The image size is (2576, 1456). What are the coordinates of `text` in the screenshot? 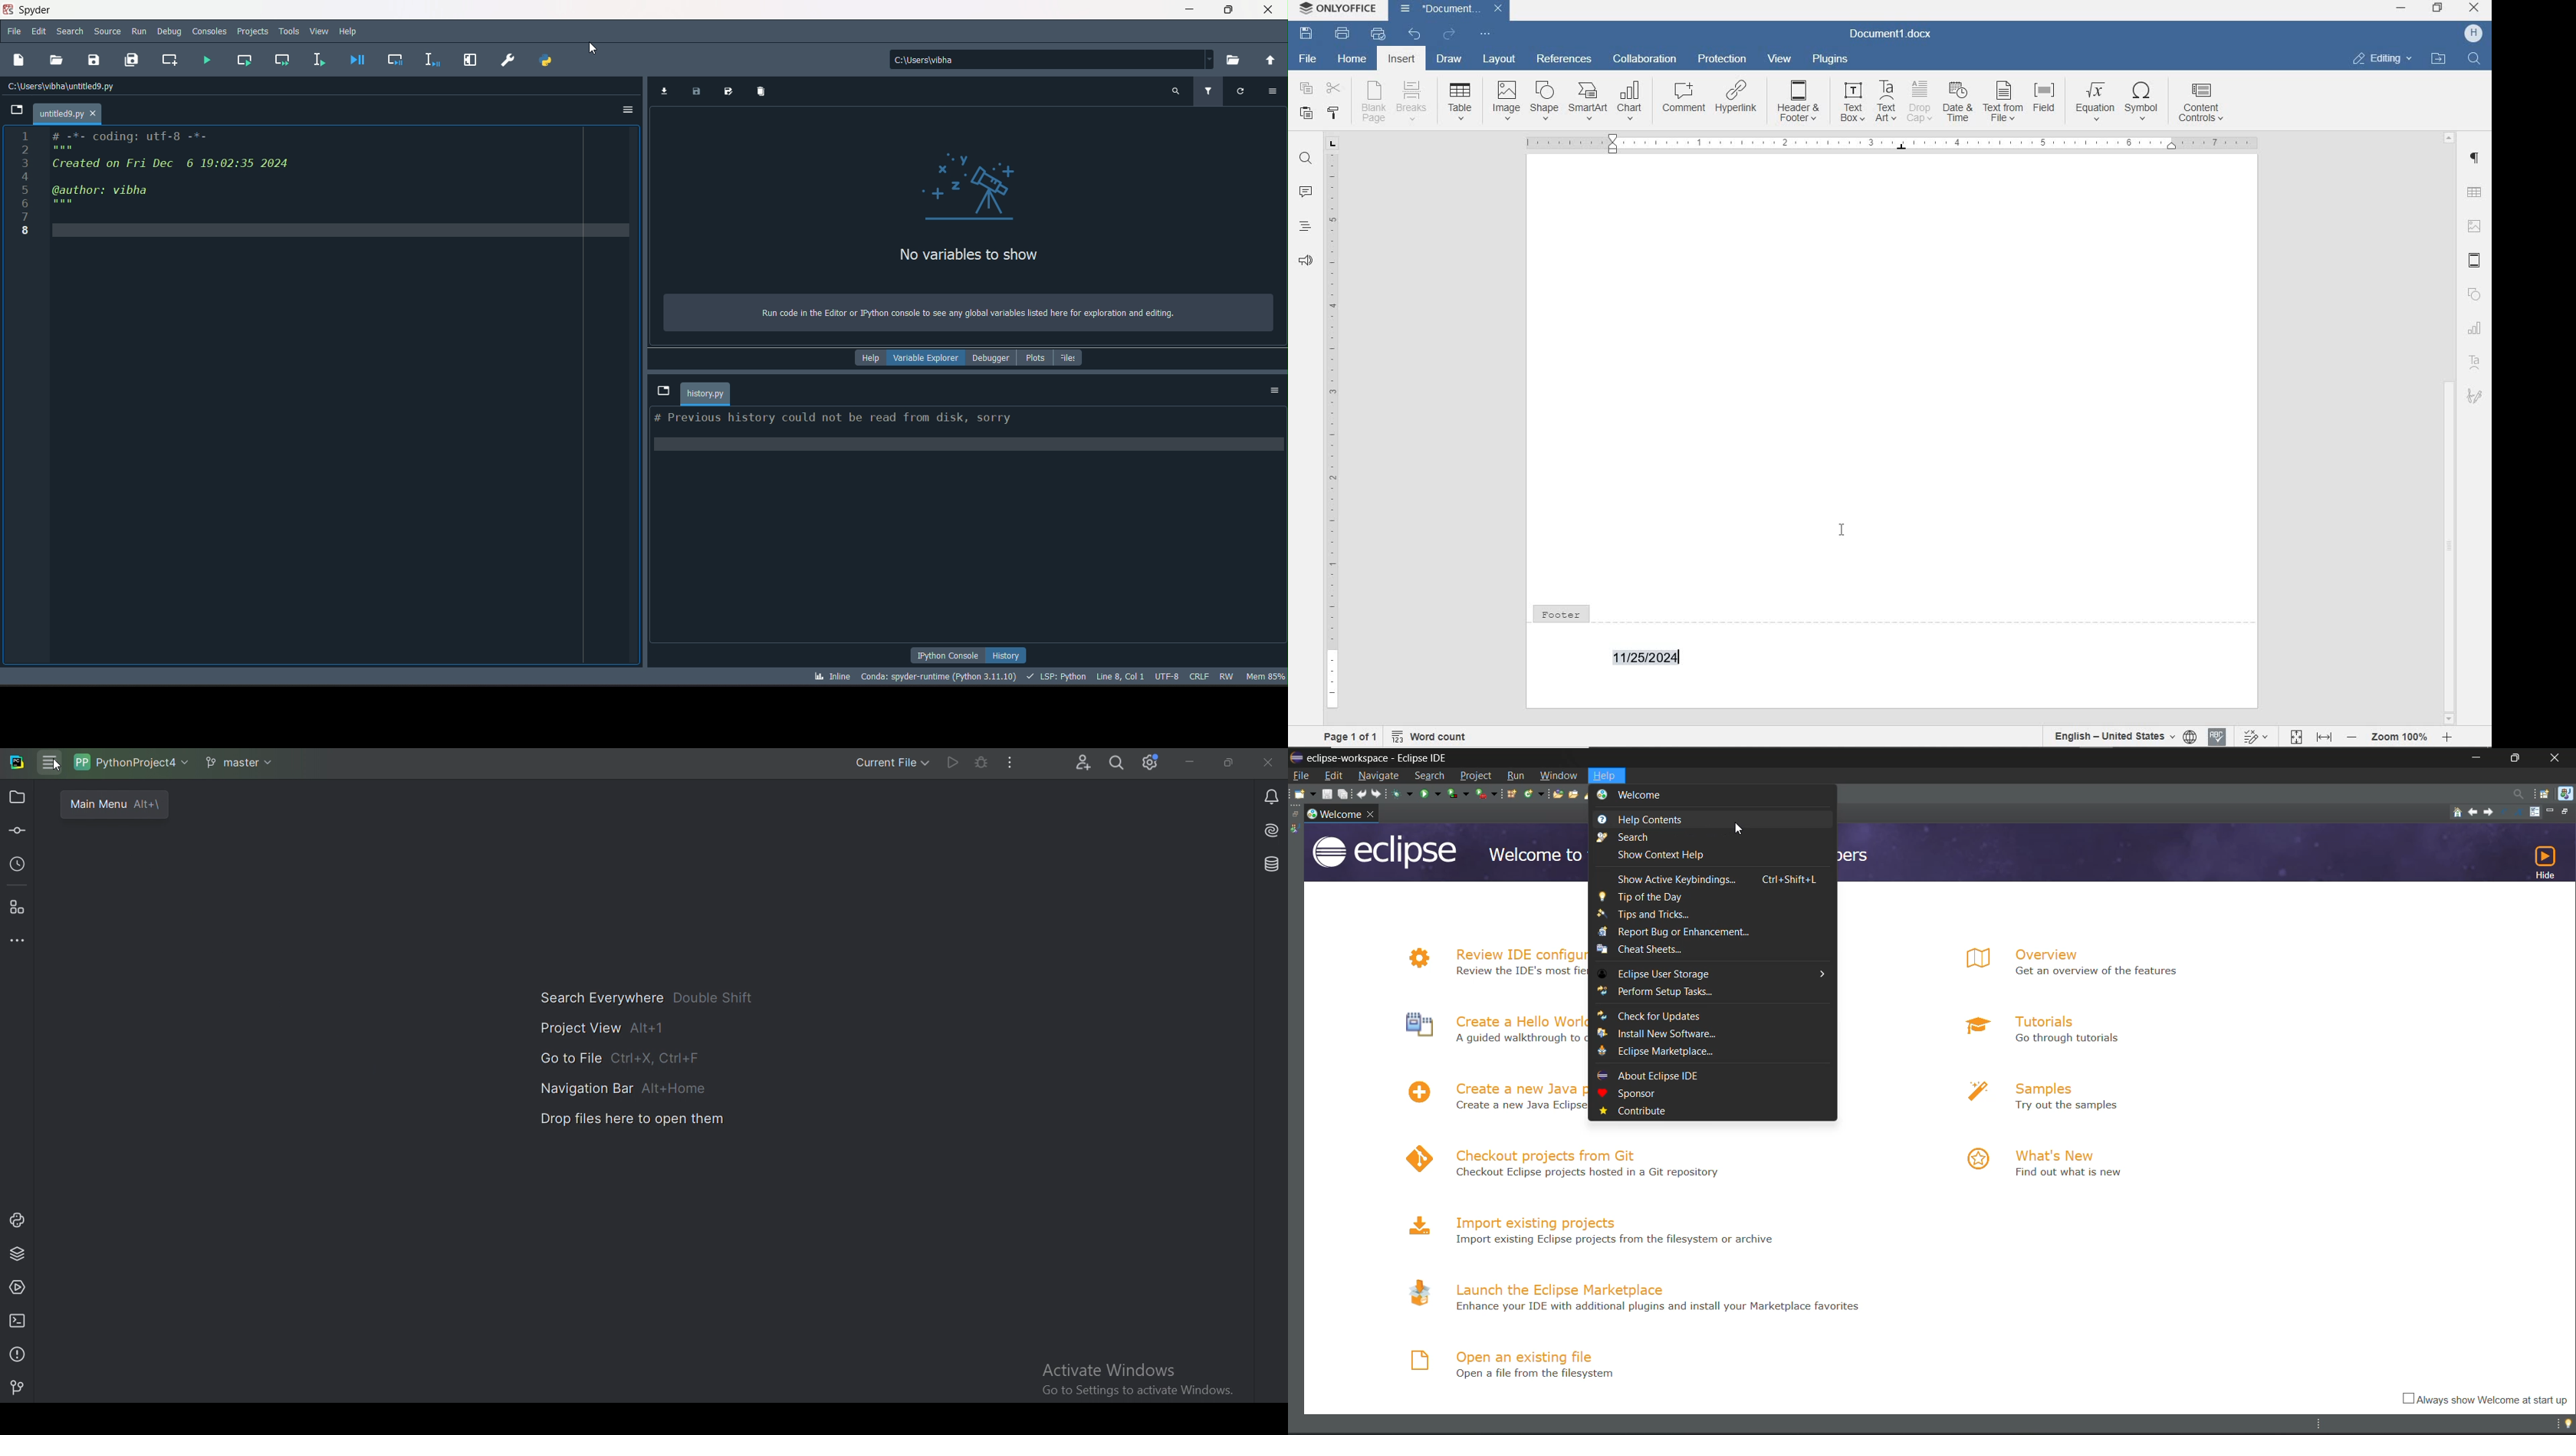 It's located at (960, 313).